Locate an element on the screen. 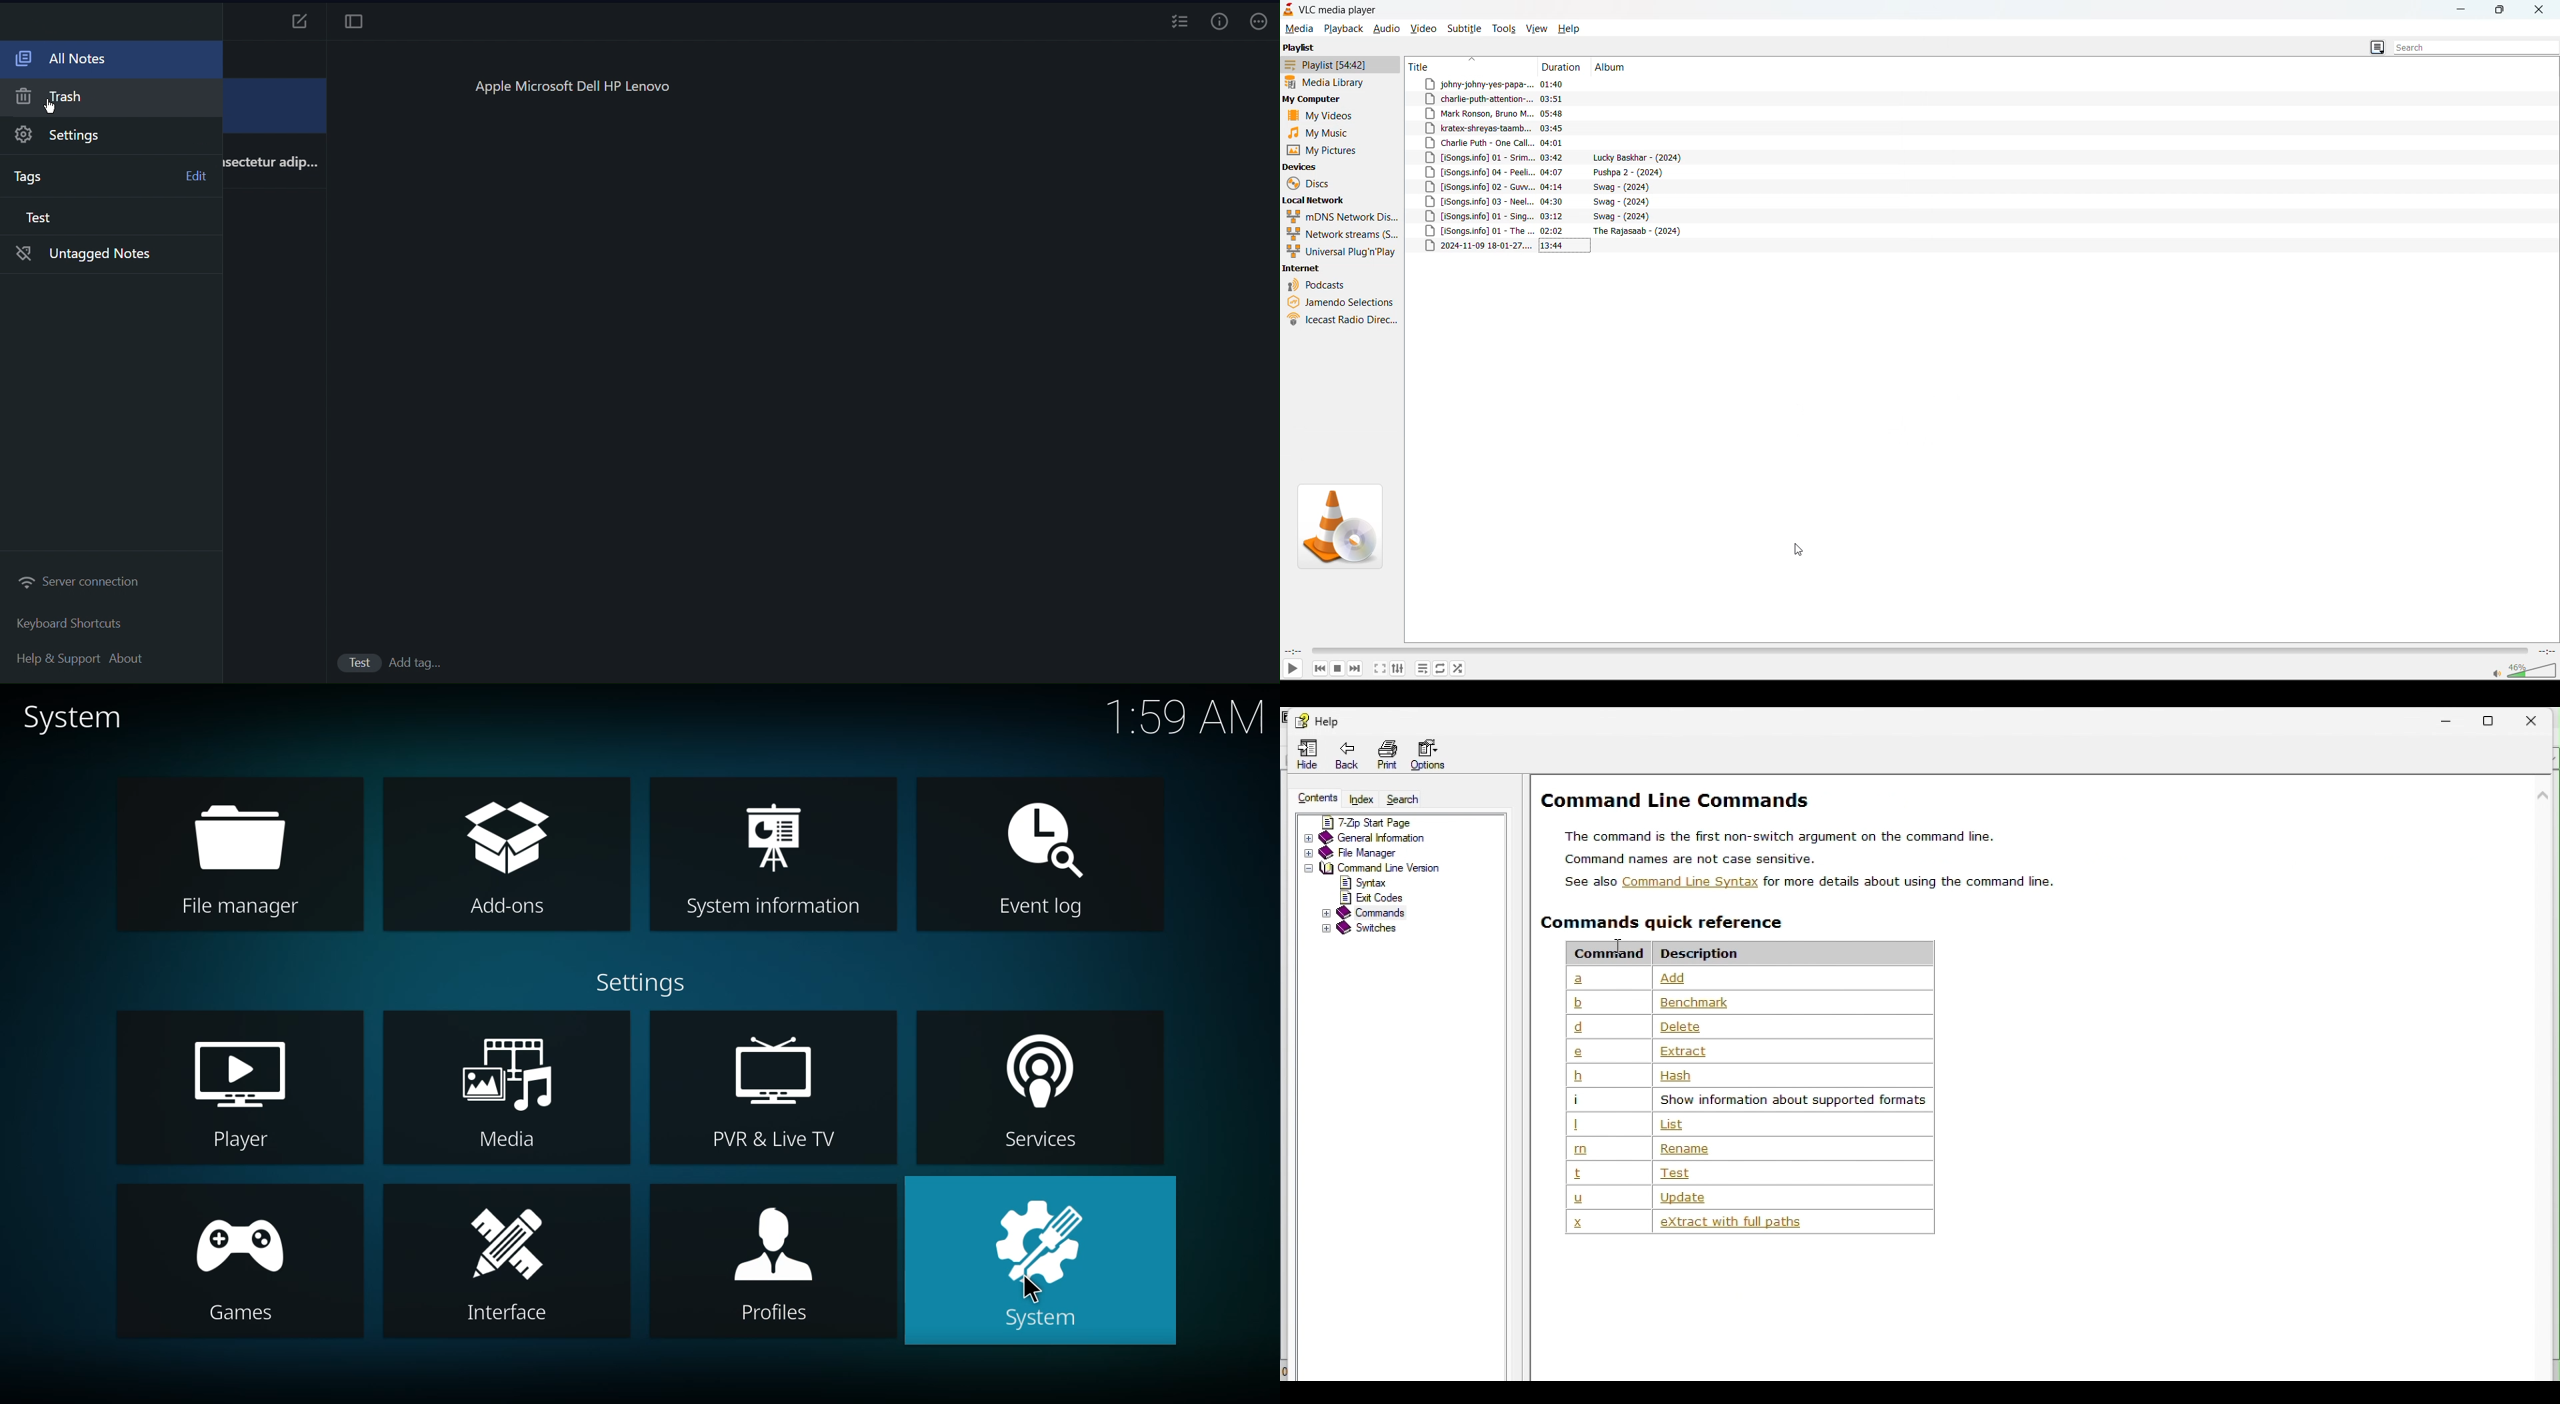 The image size is (2576, 1428). time is located at coordinates (1185, 716).